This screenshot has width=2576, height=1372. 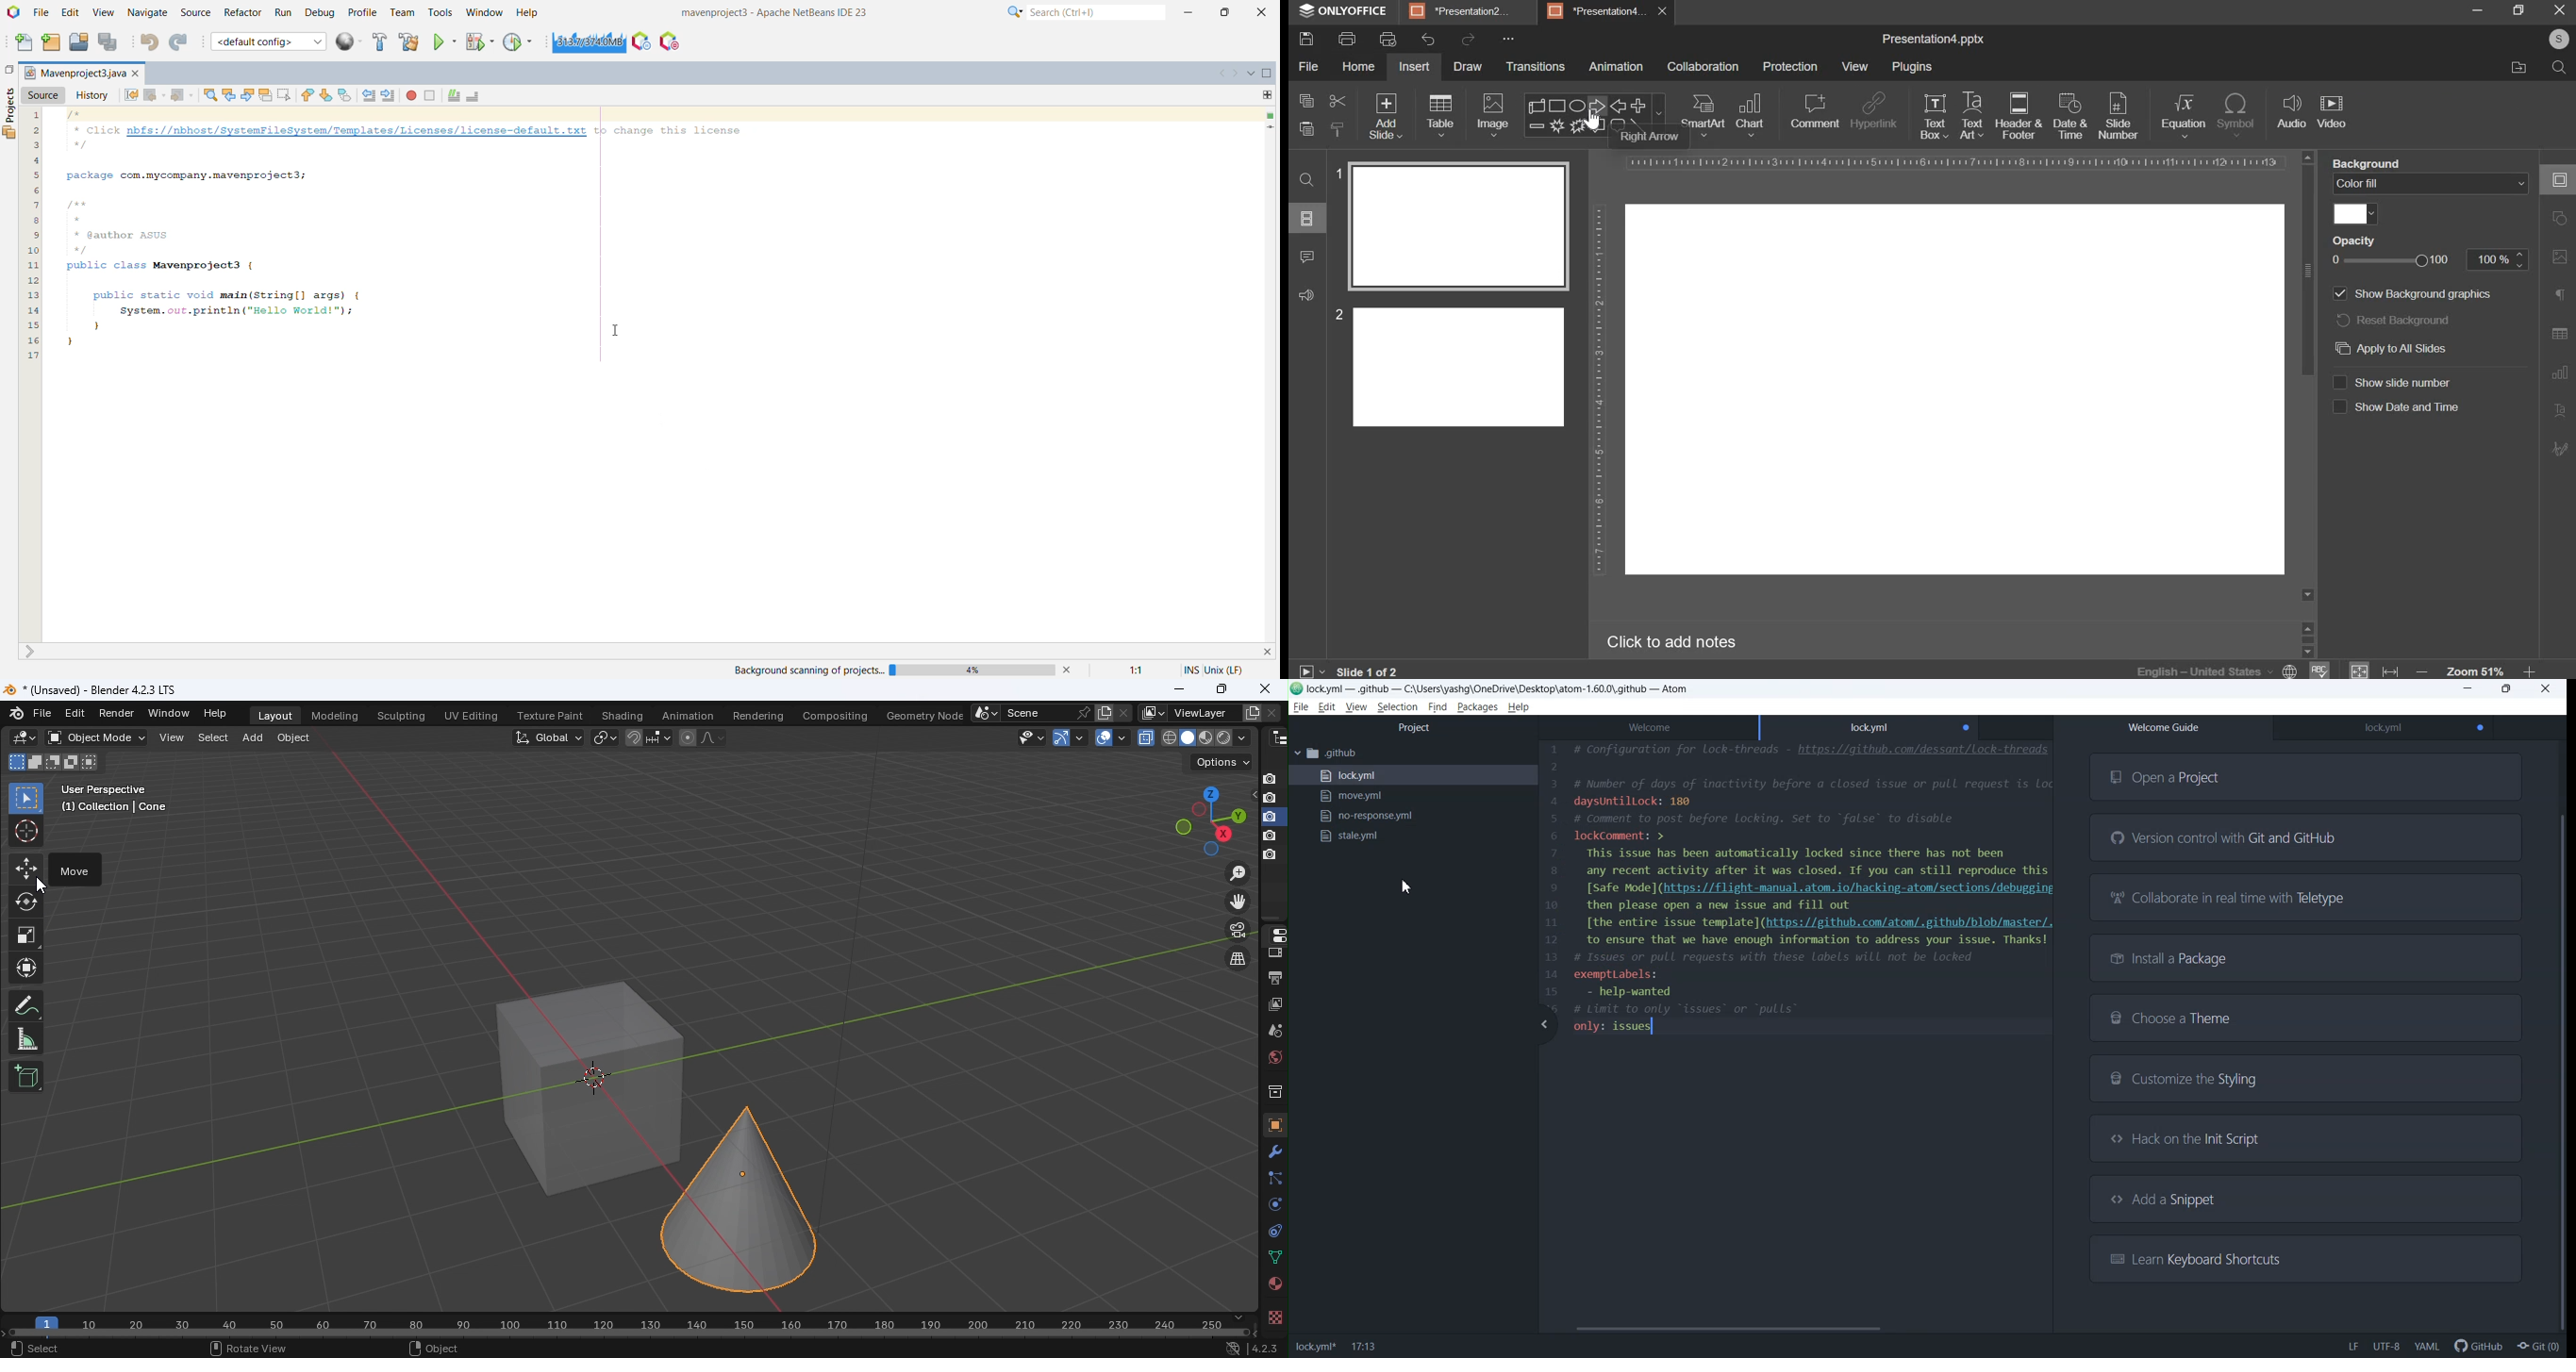 What do you see at coordinates (1275, 1151) in the screenshot?
I see `Modifiers` at bounding box center [1275, 1151].